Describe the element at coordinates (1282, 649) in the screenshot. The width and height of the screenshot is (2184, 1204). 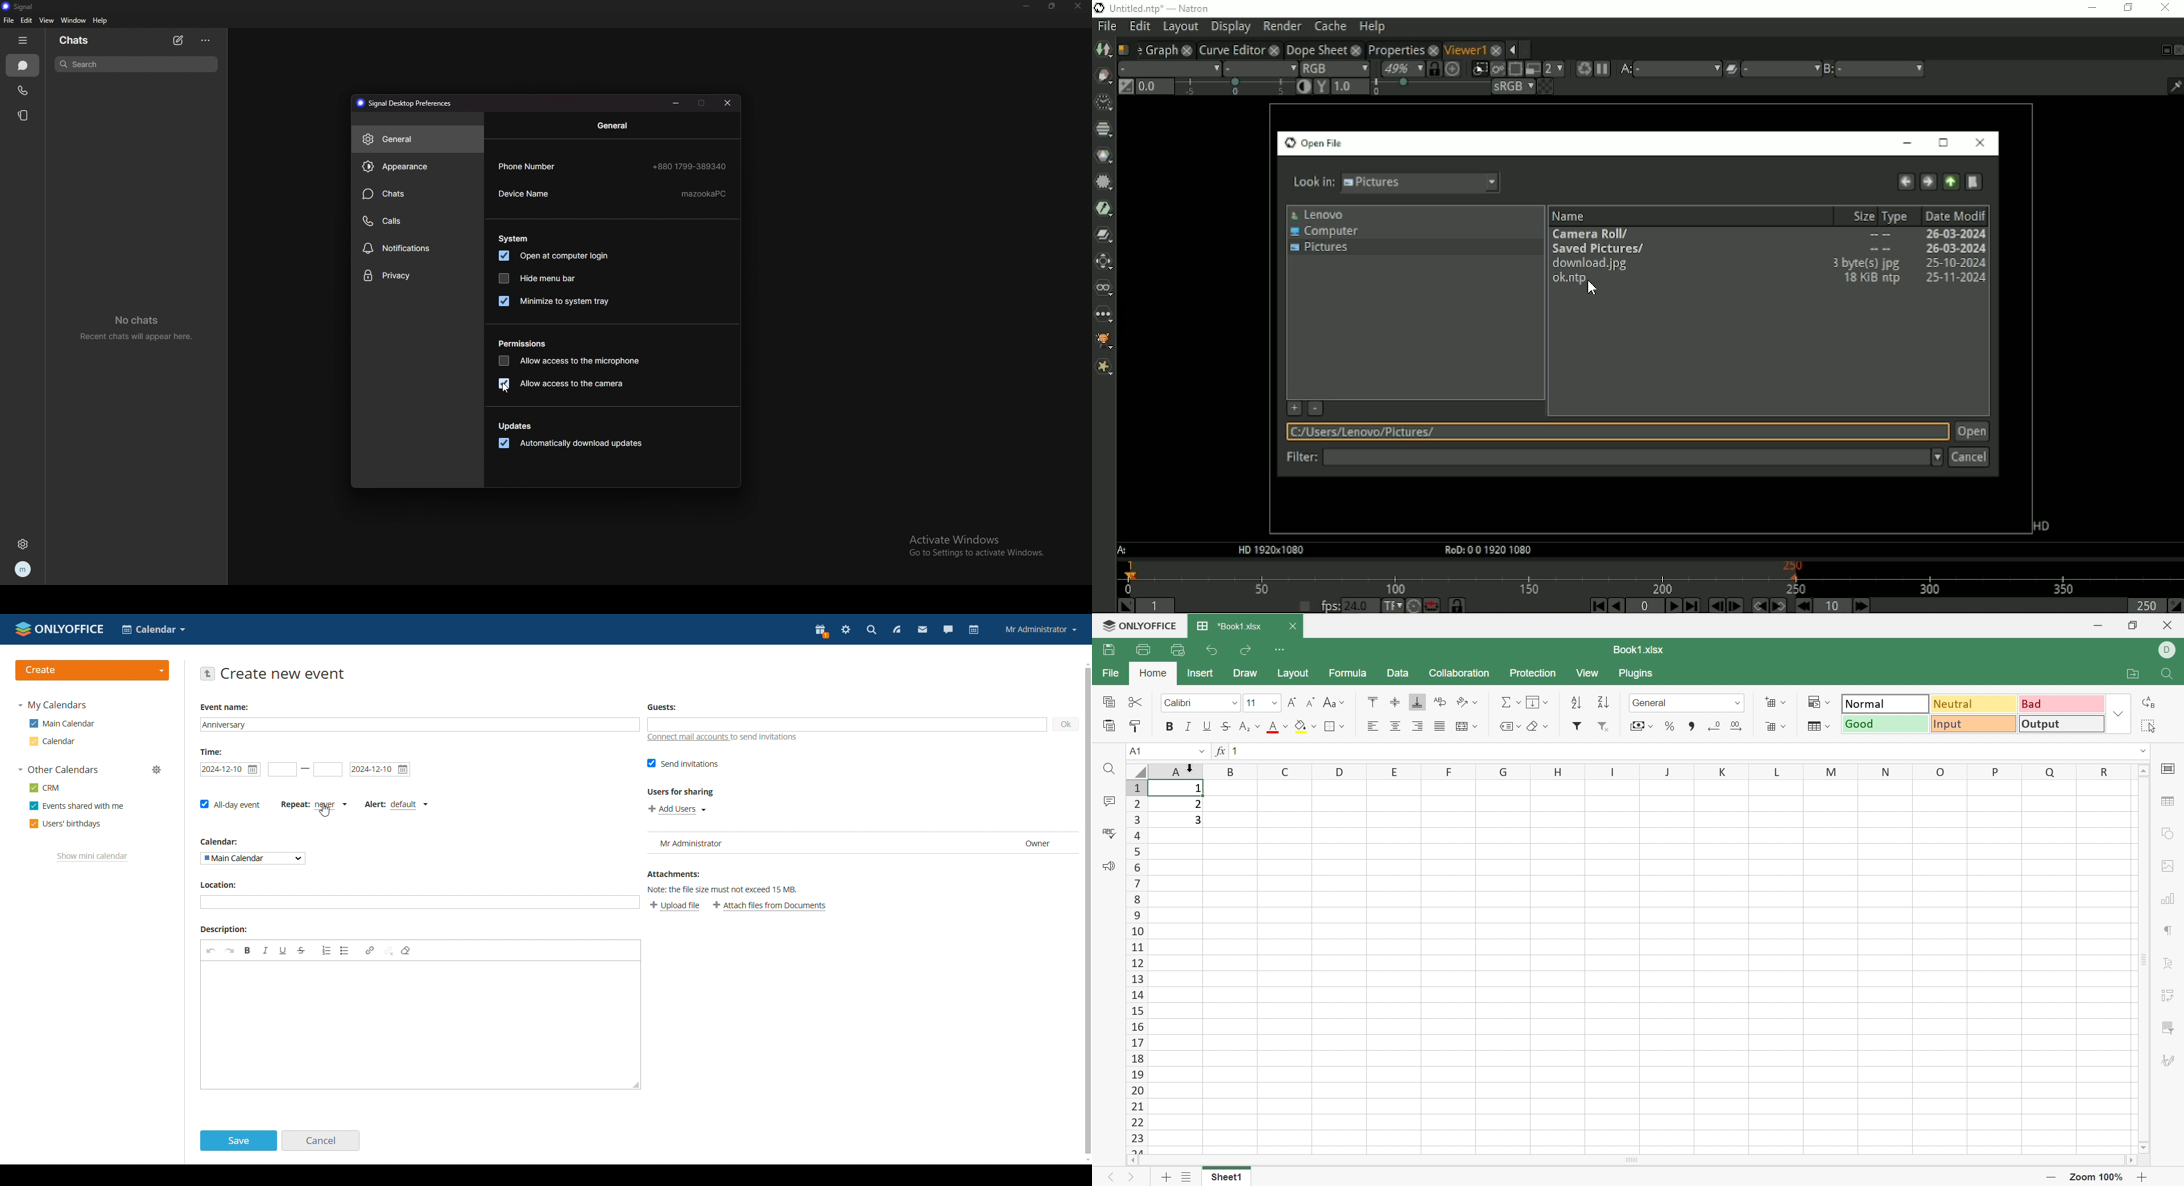
I see `Customize Quick Access Toolbar` at that location.